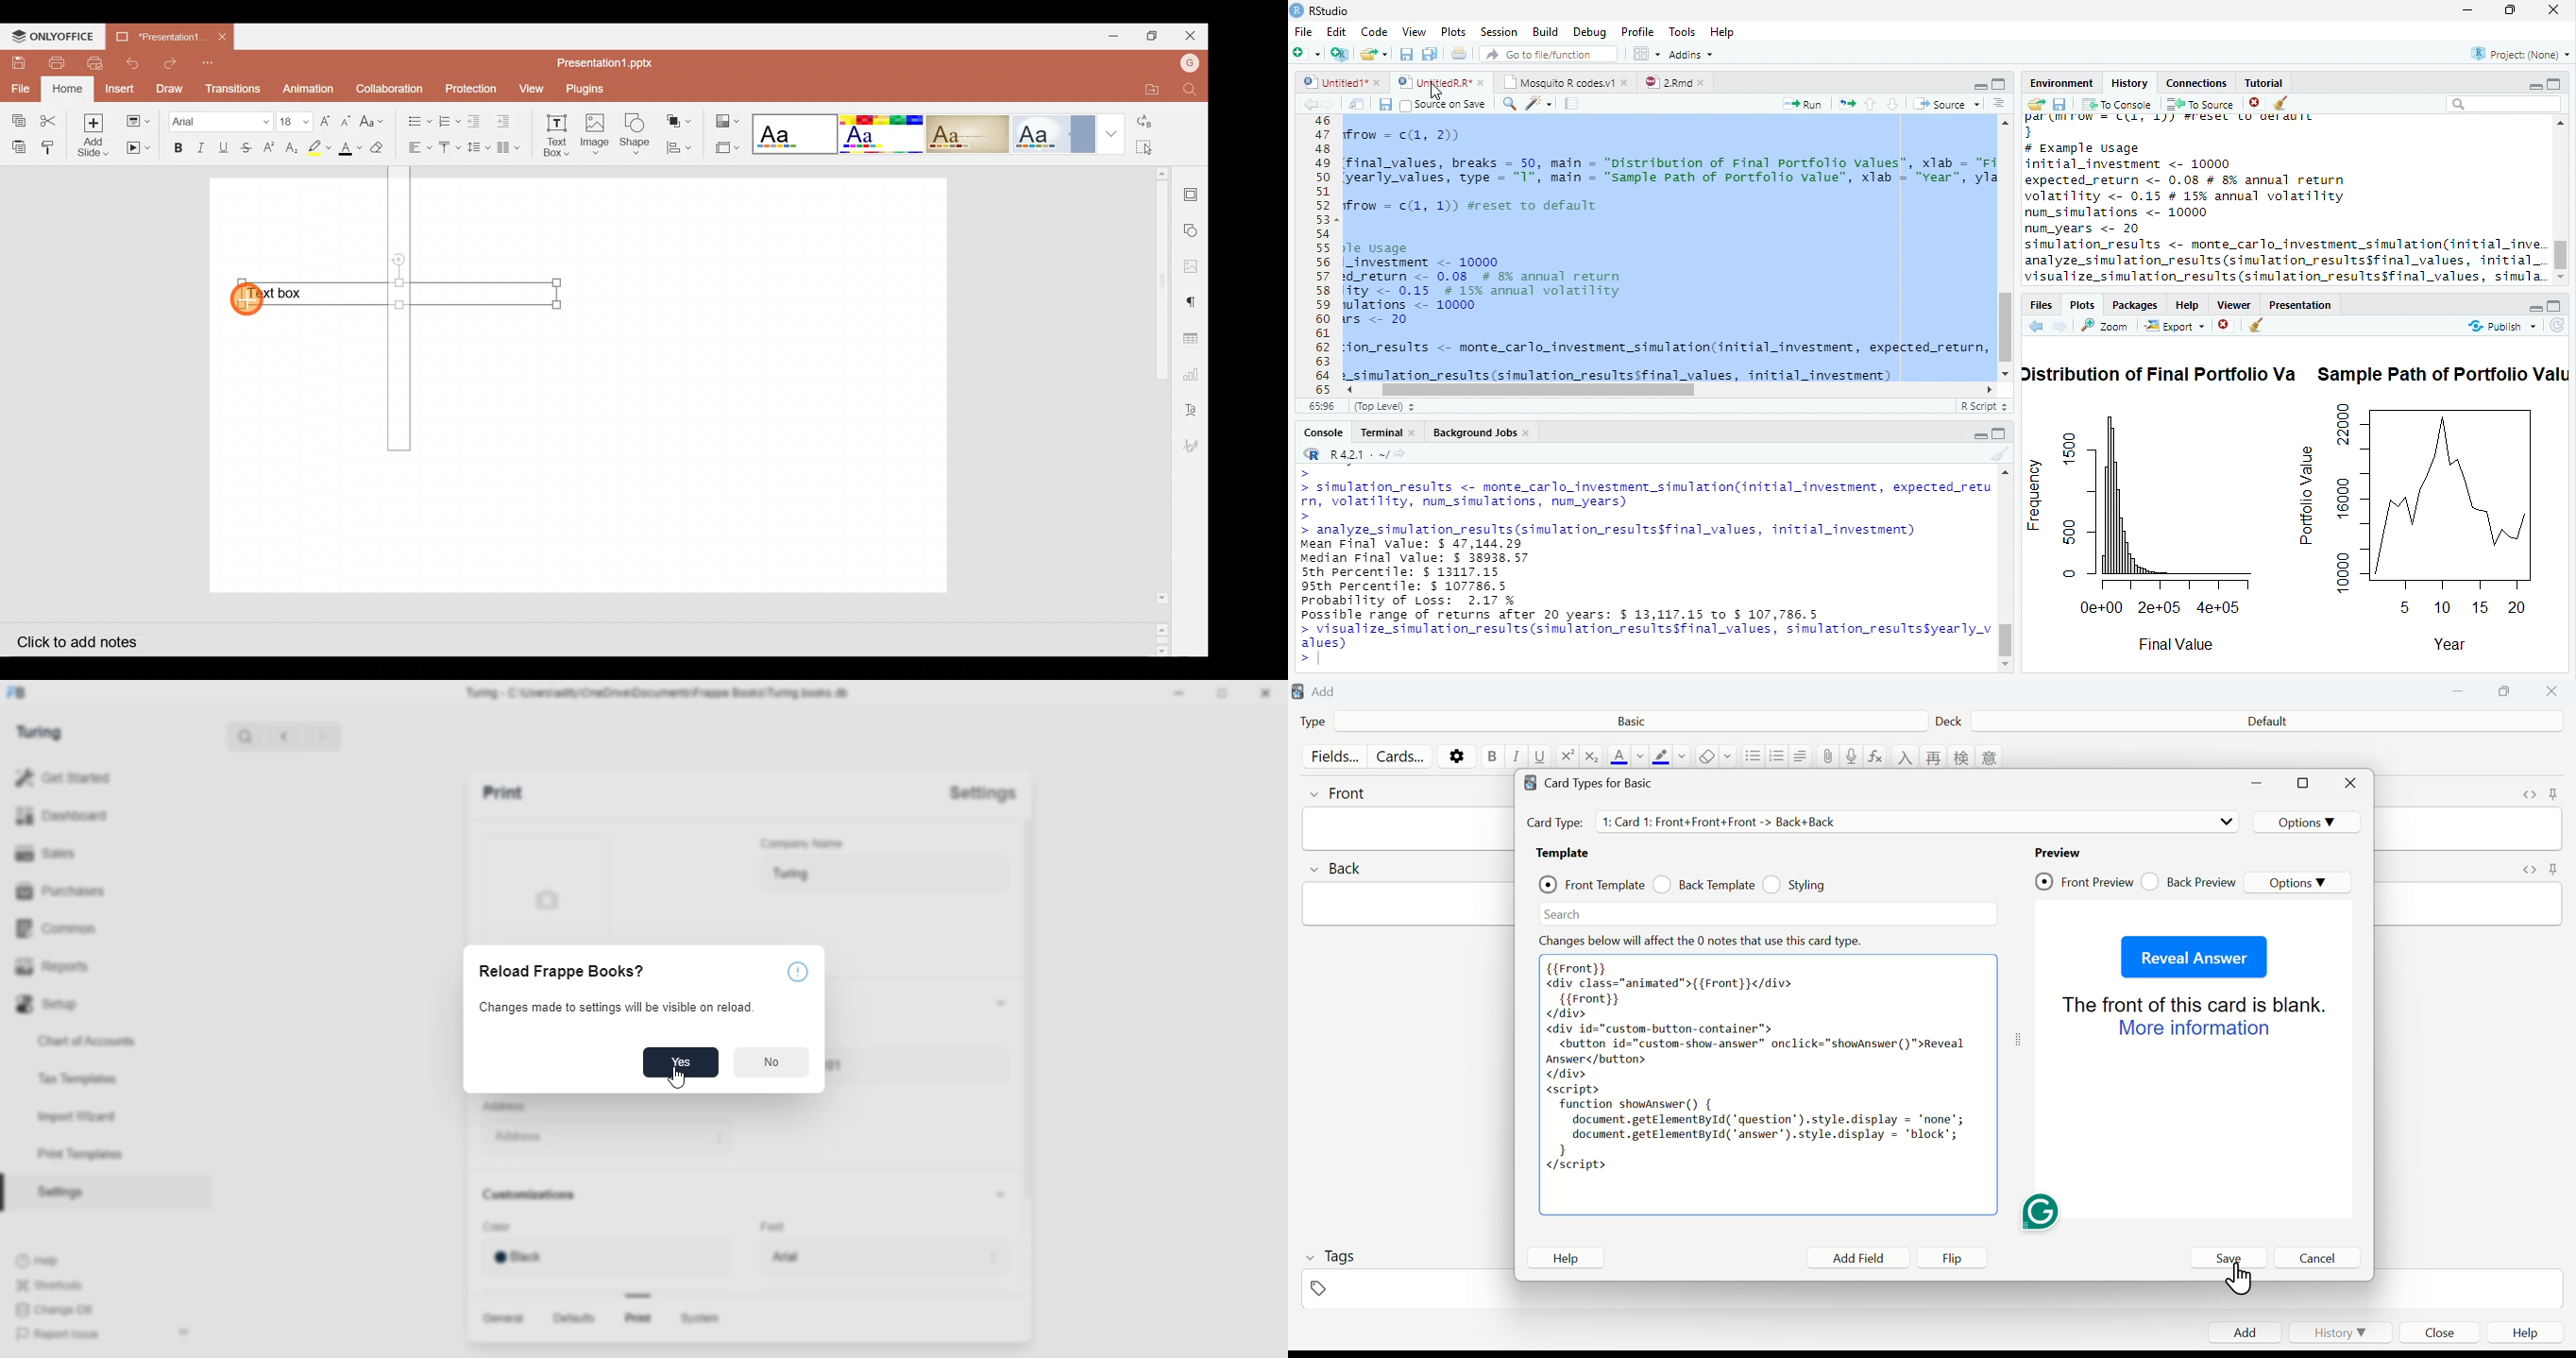 The height and width of the screenshot is (1372, 2576). Describe the element at coordinates (1181, 692) in the screenshot. I see `minimise` at that location.